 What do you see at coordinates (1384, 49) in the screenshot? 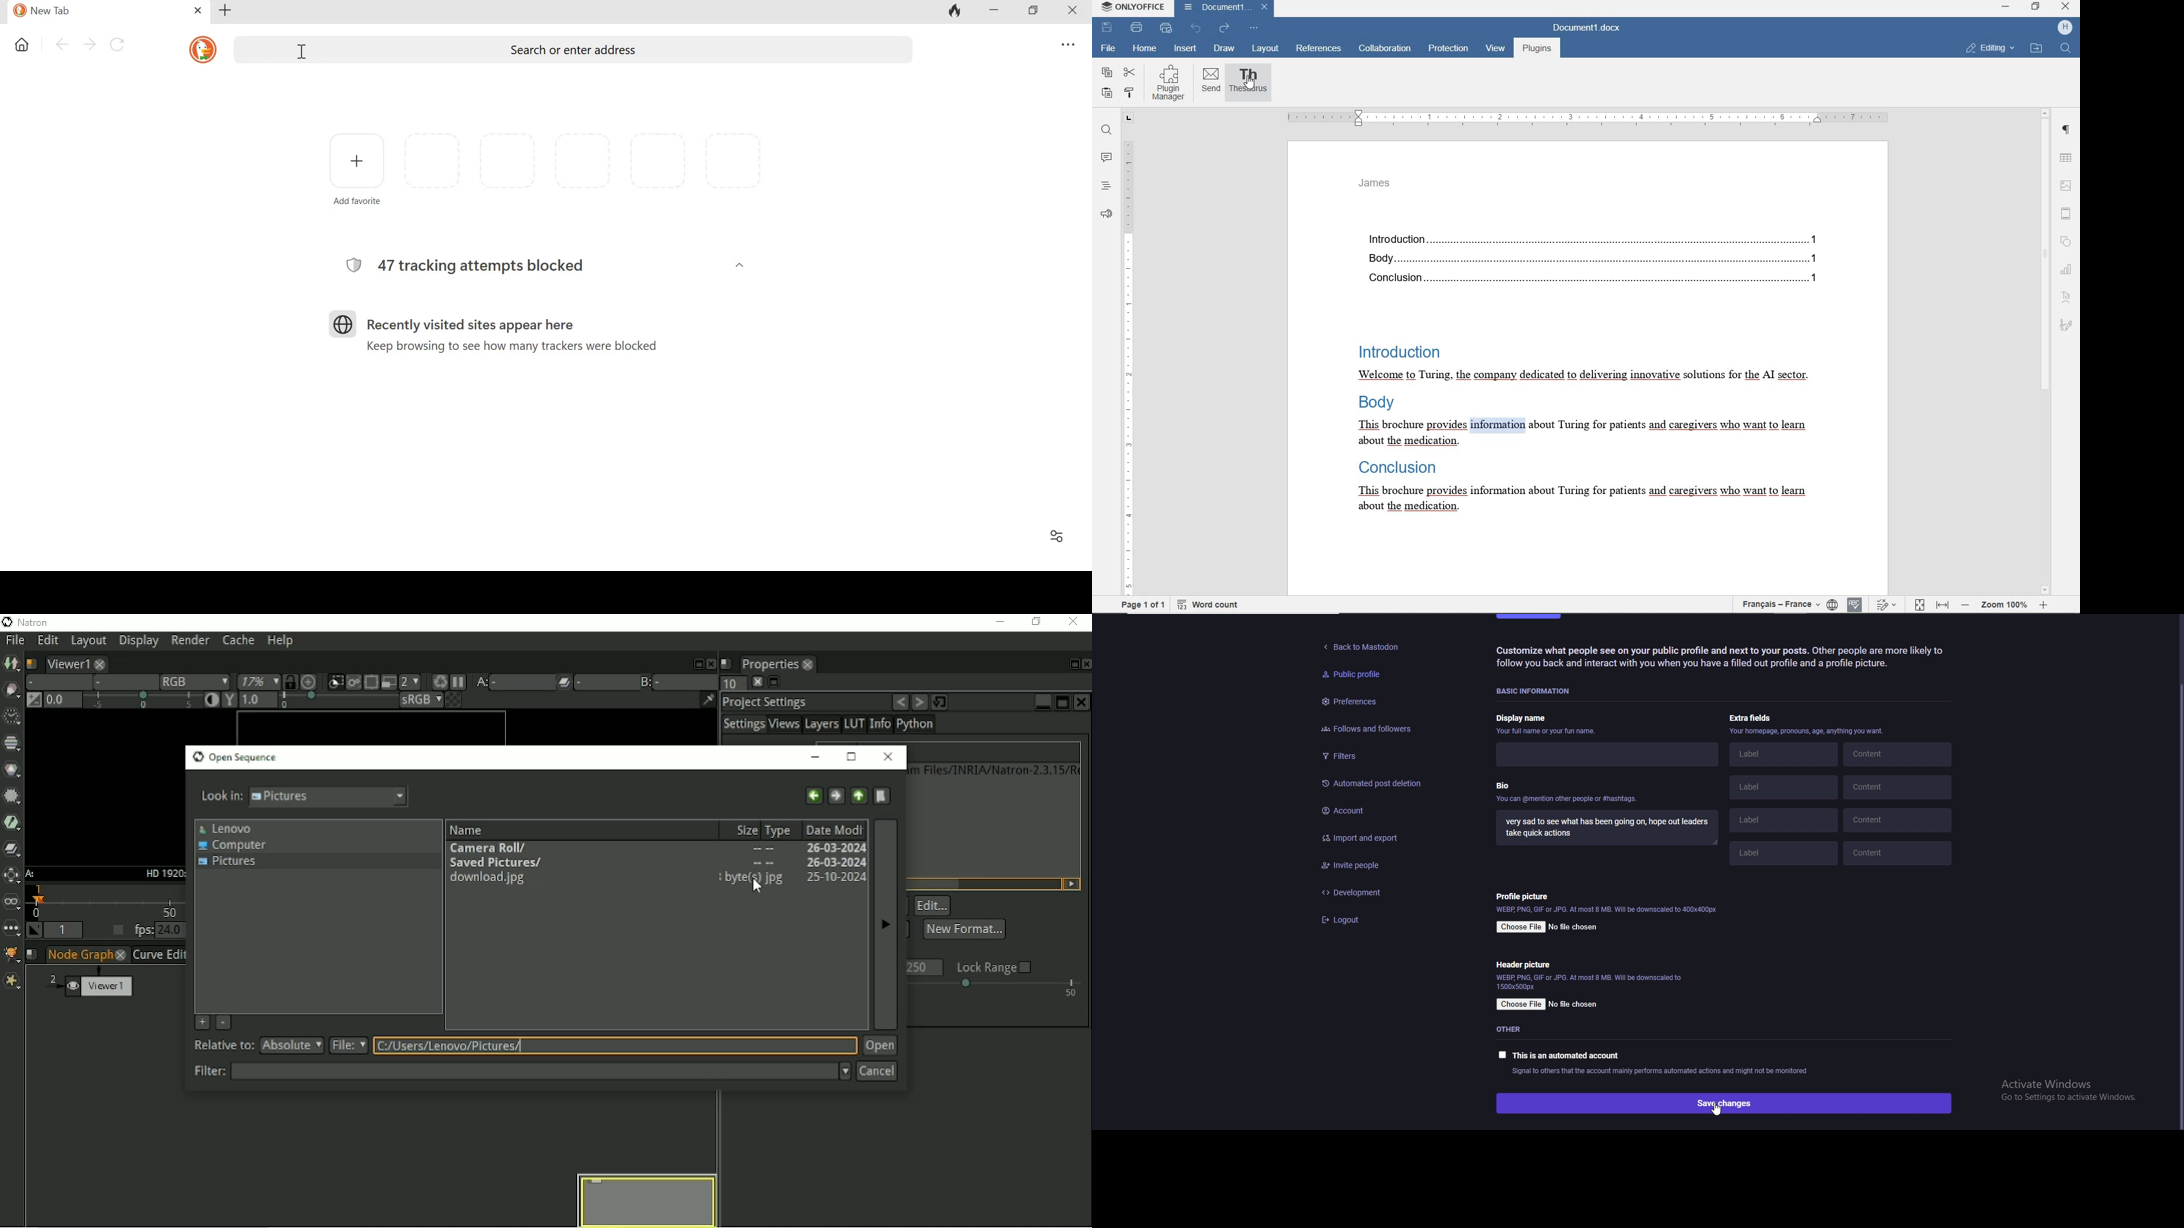
I see `COLLABORATION` at bounding box center [1384, 49].